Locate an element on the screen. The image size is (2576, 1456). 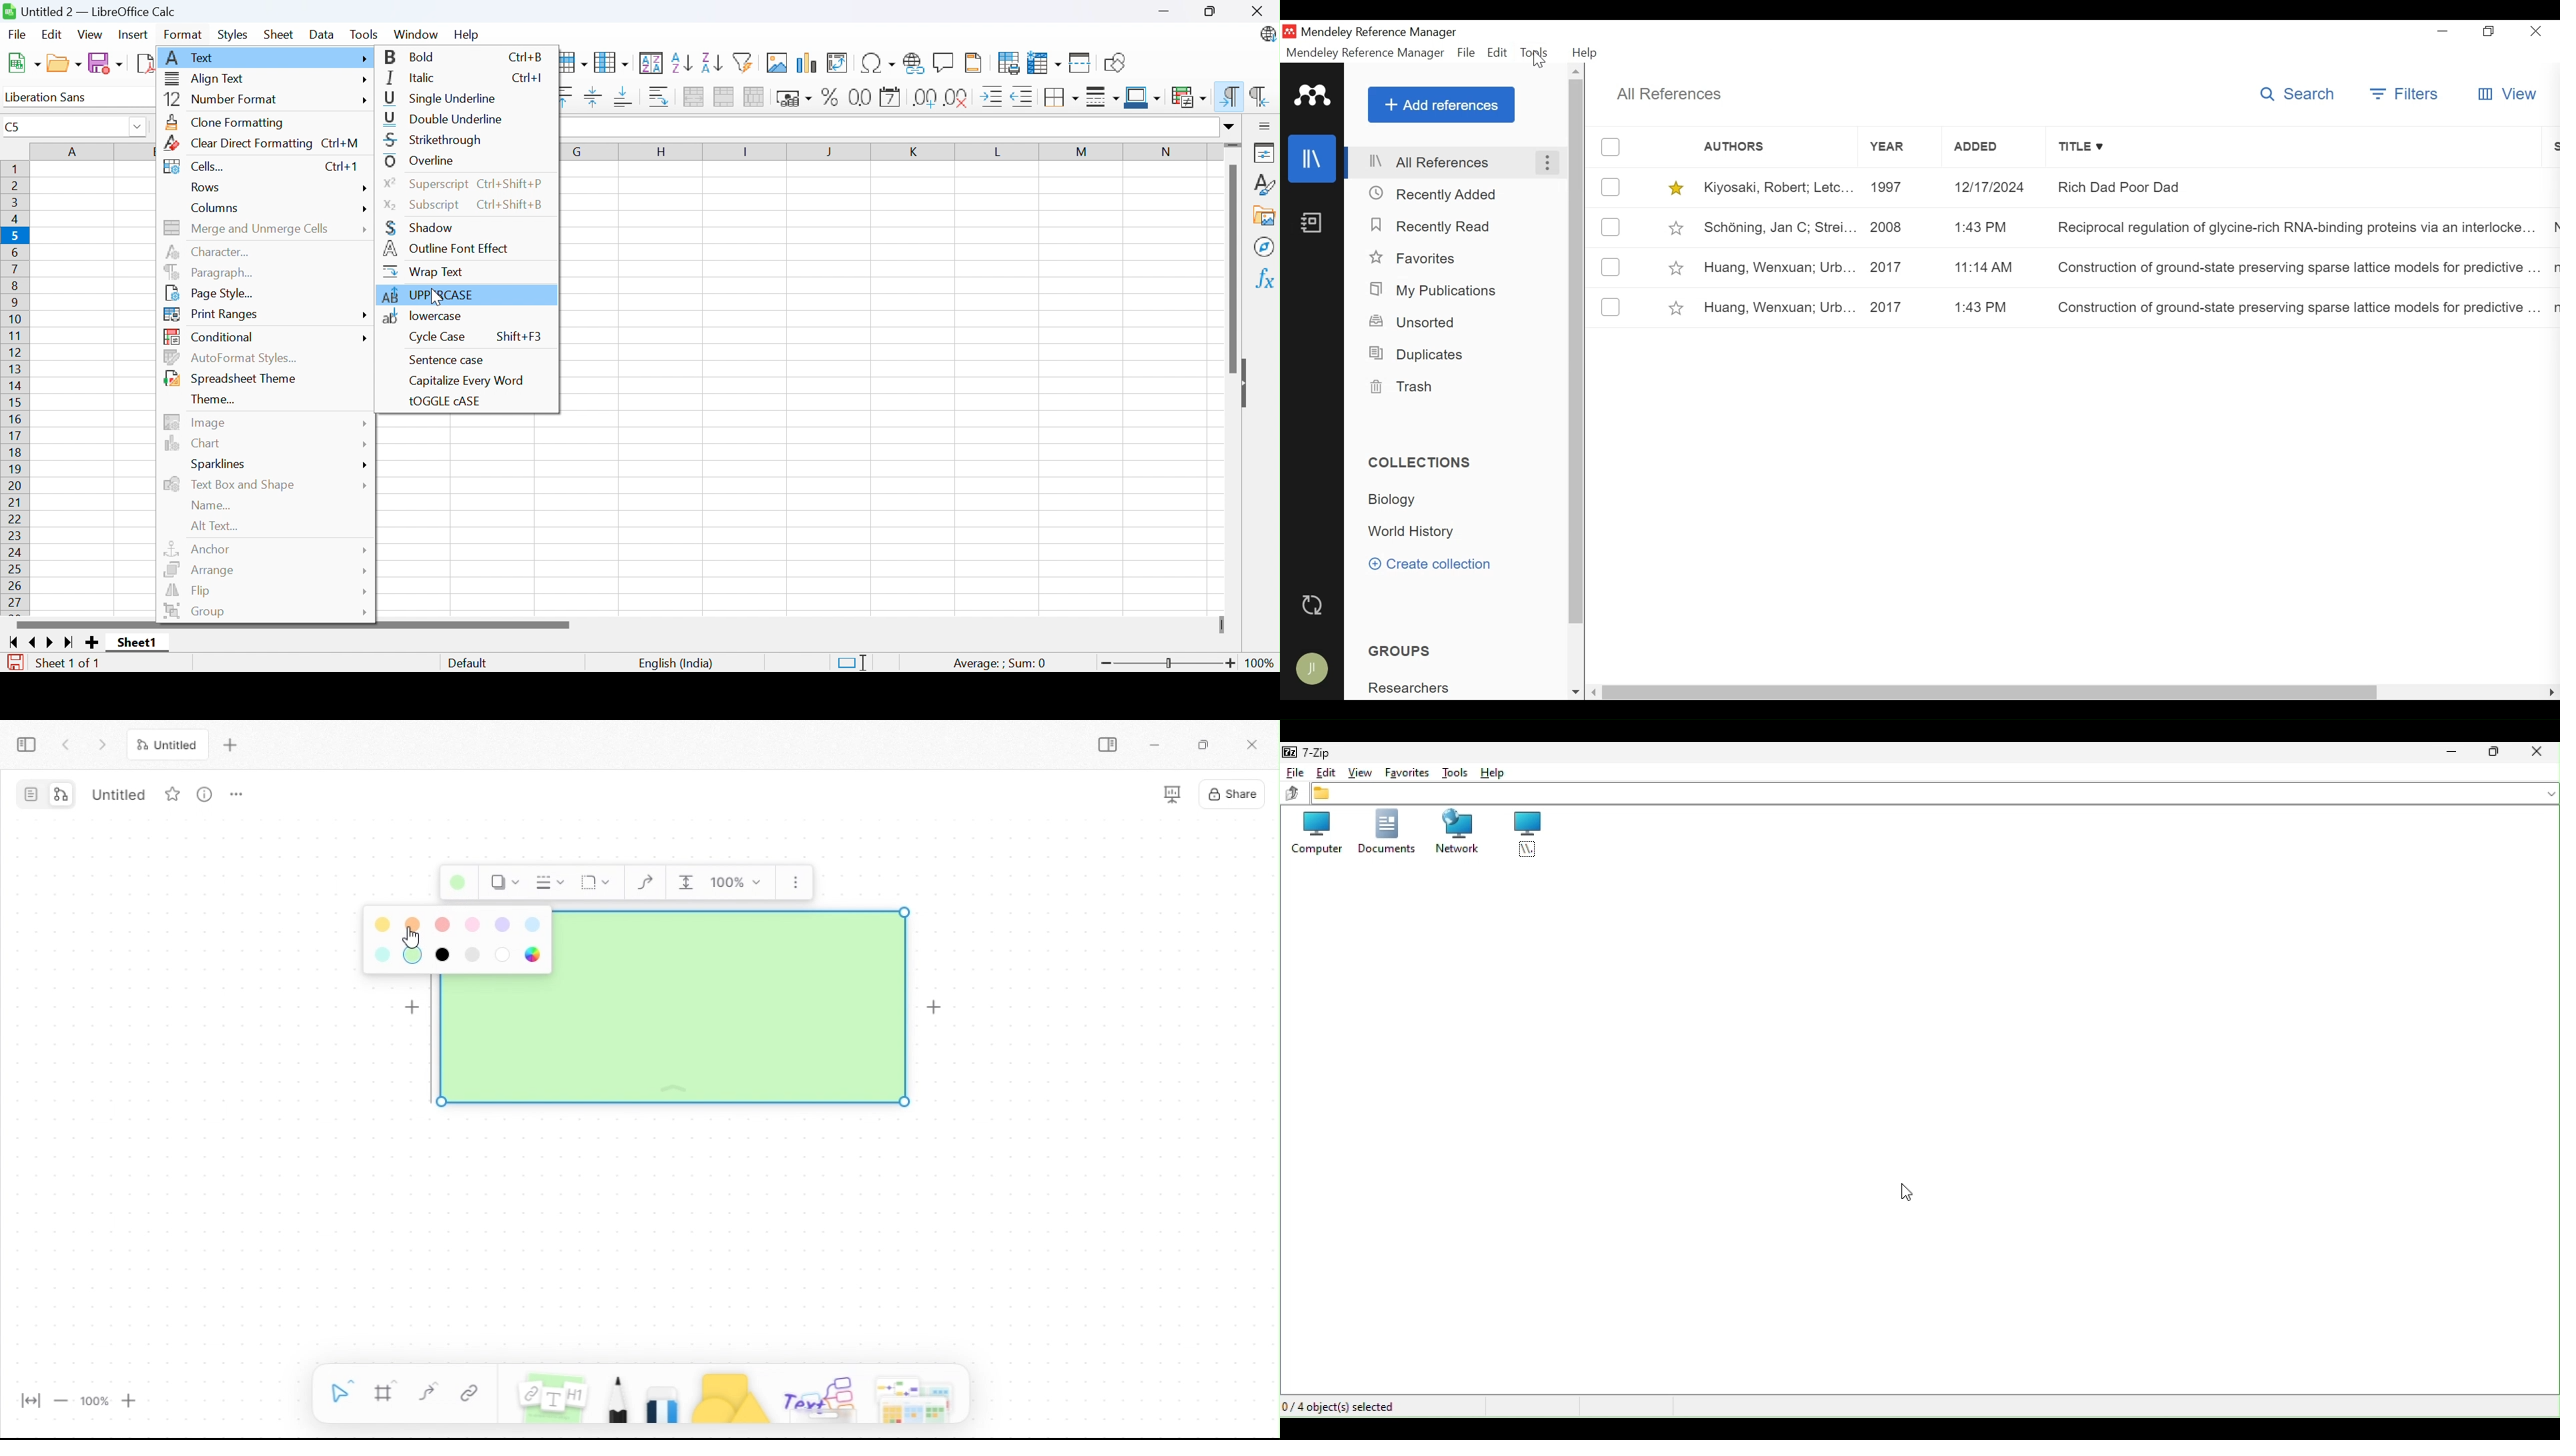
Scroll down is located at coordinates (1574, 693).